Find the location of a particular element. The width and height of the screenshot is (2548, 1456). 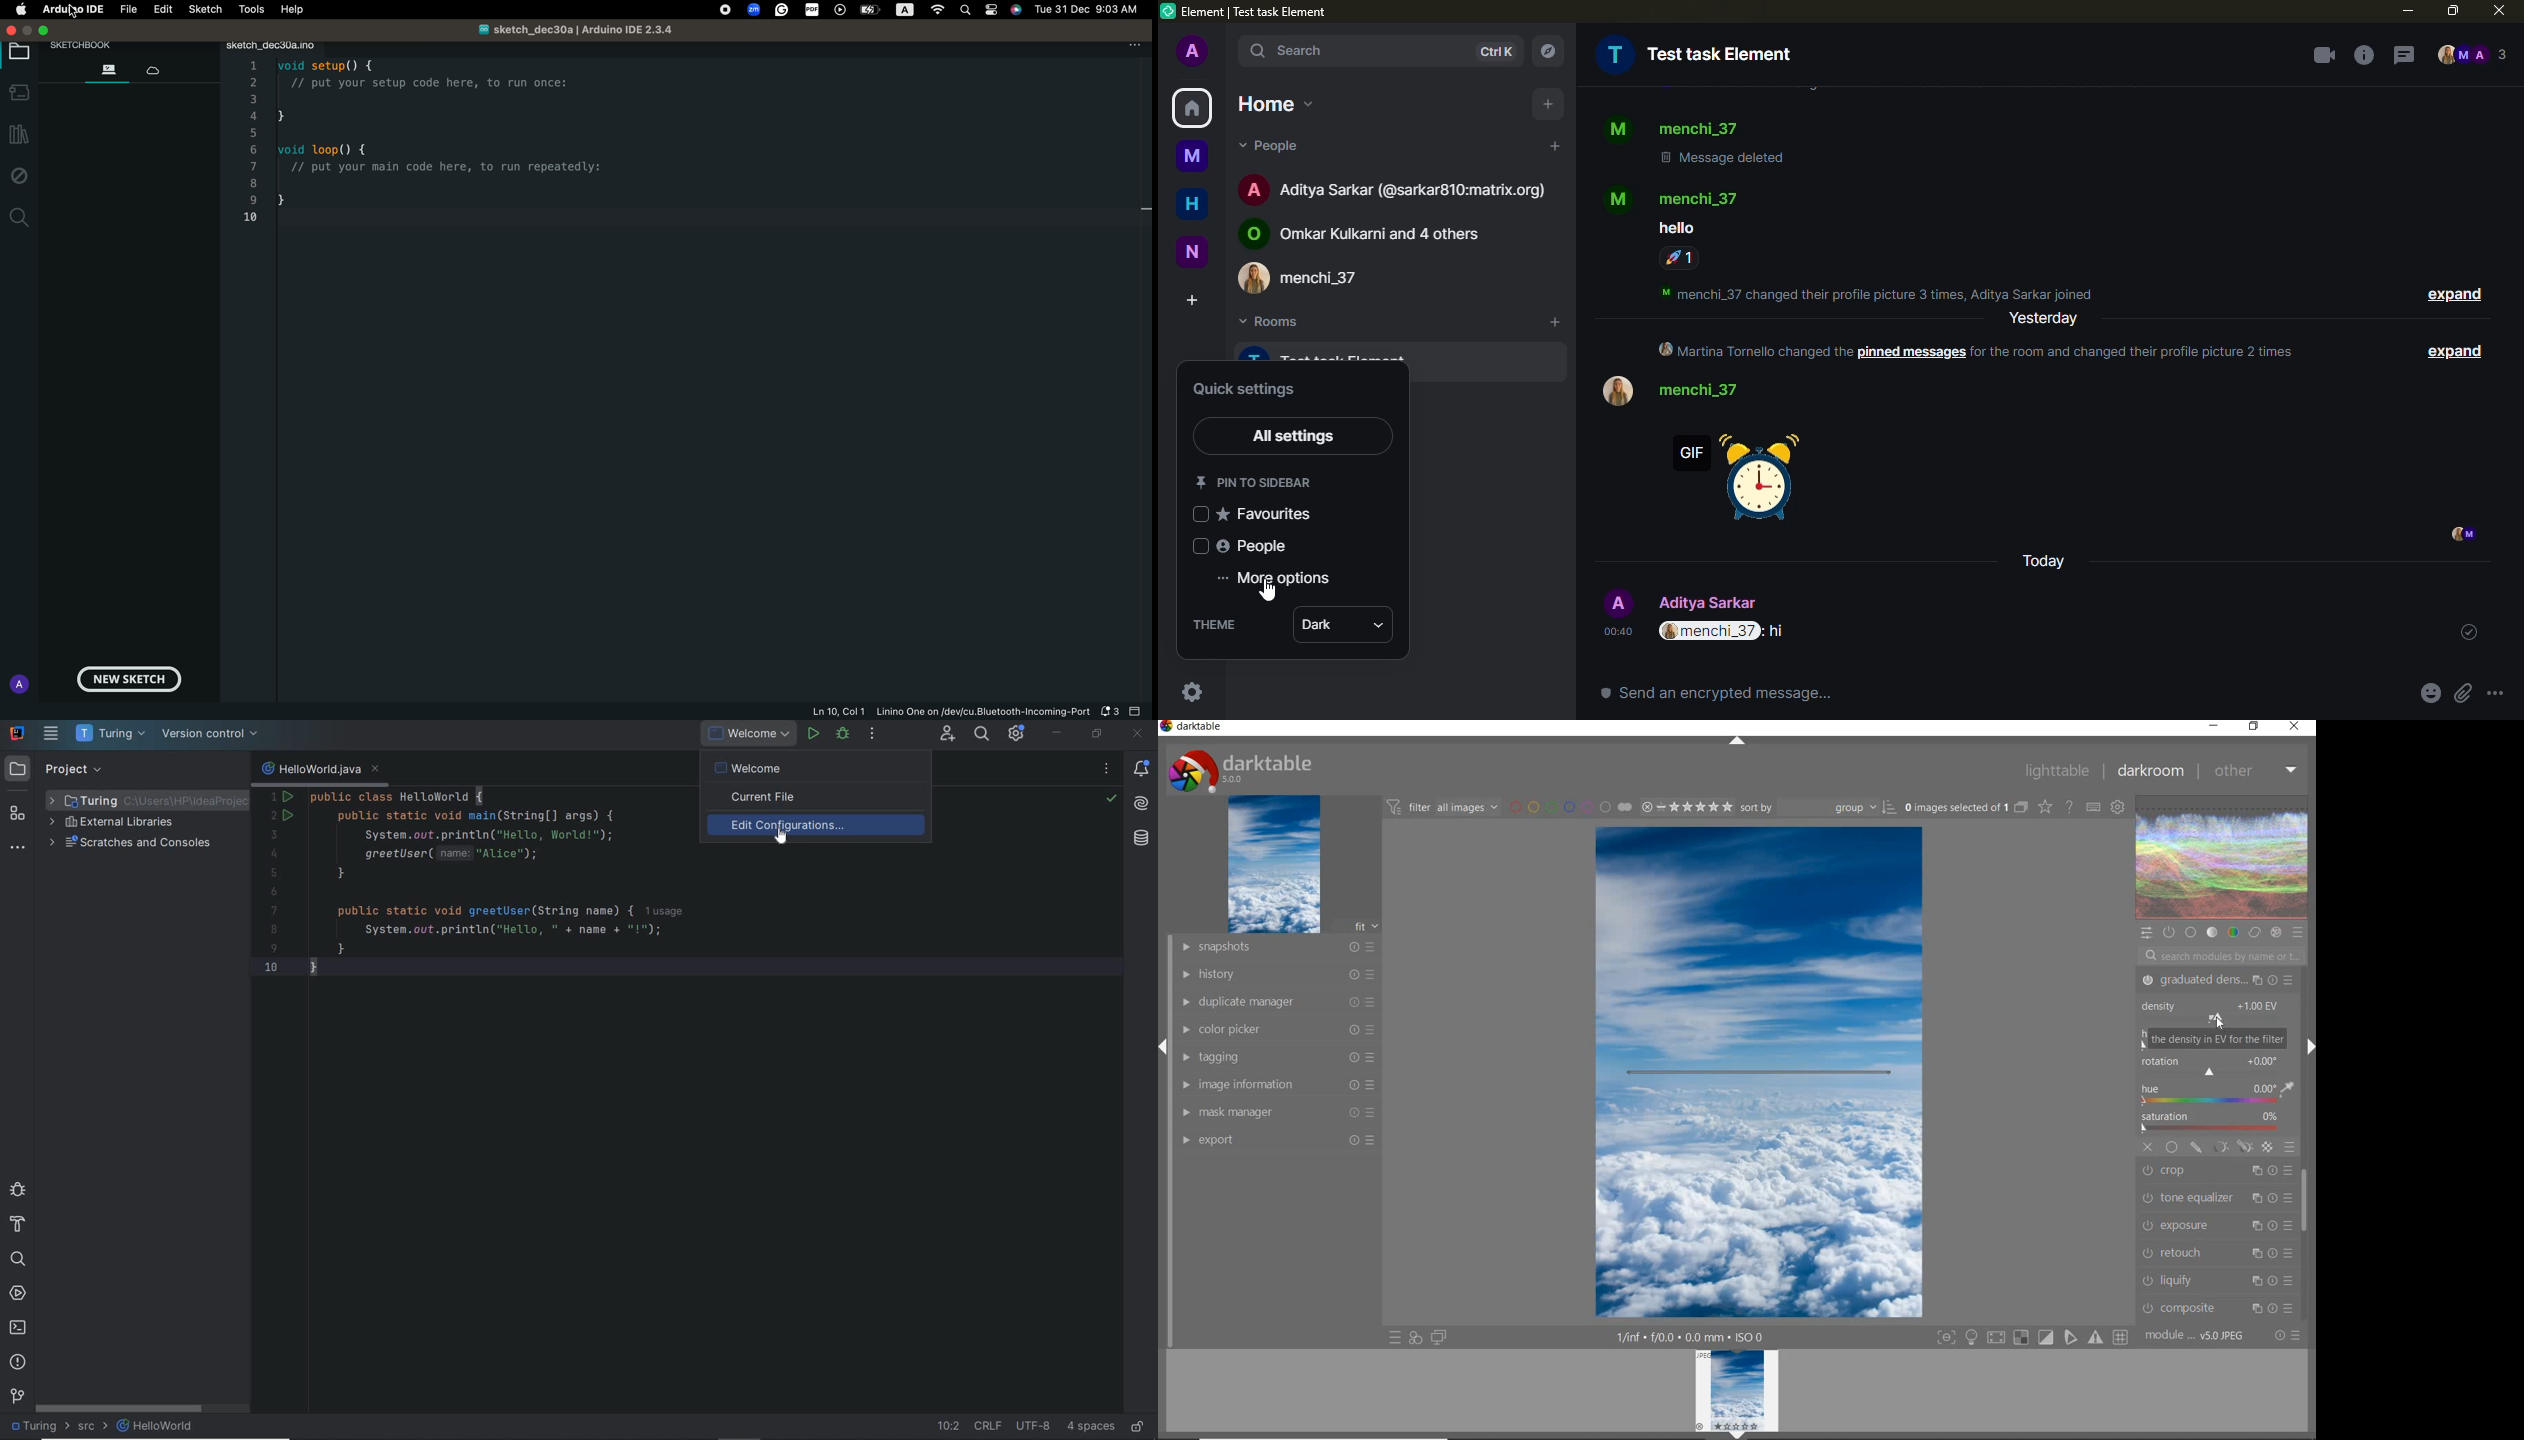

create a space is located at coordinates (1190, 299).